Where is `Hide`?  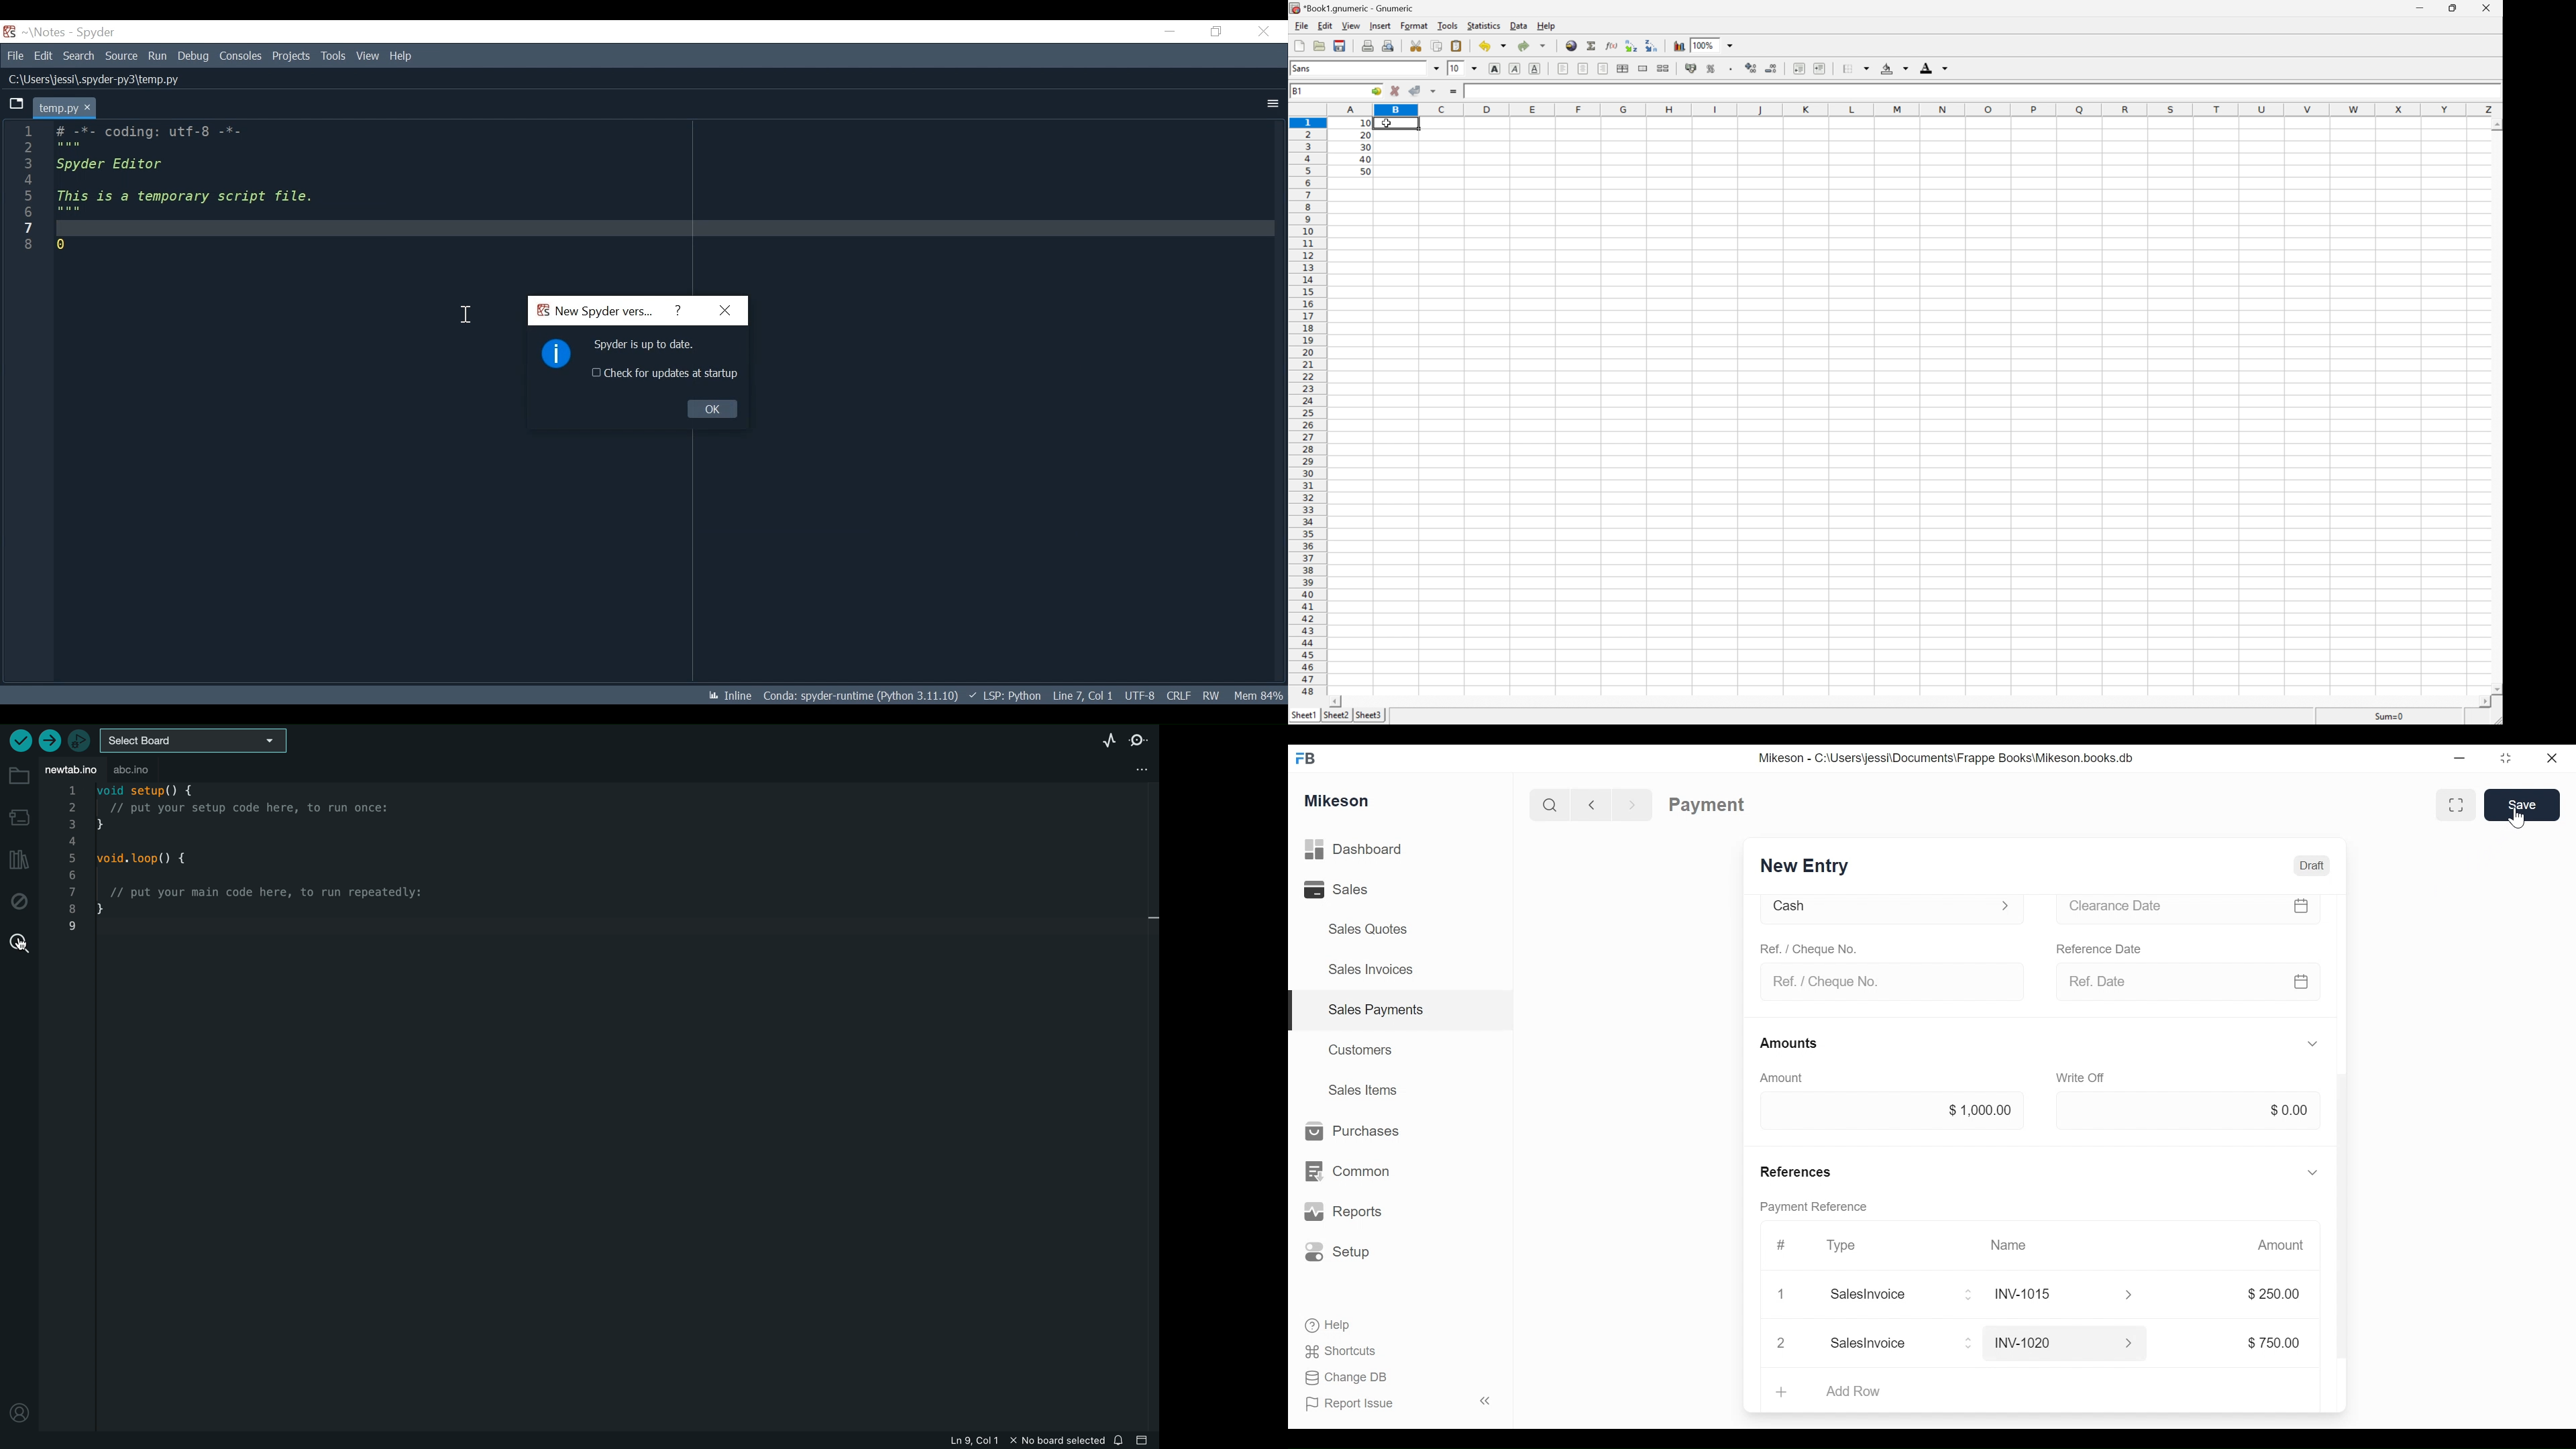 Hide is located at coordinates (2313, 1171).